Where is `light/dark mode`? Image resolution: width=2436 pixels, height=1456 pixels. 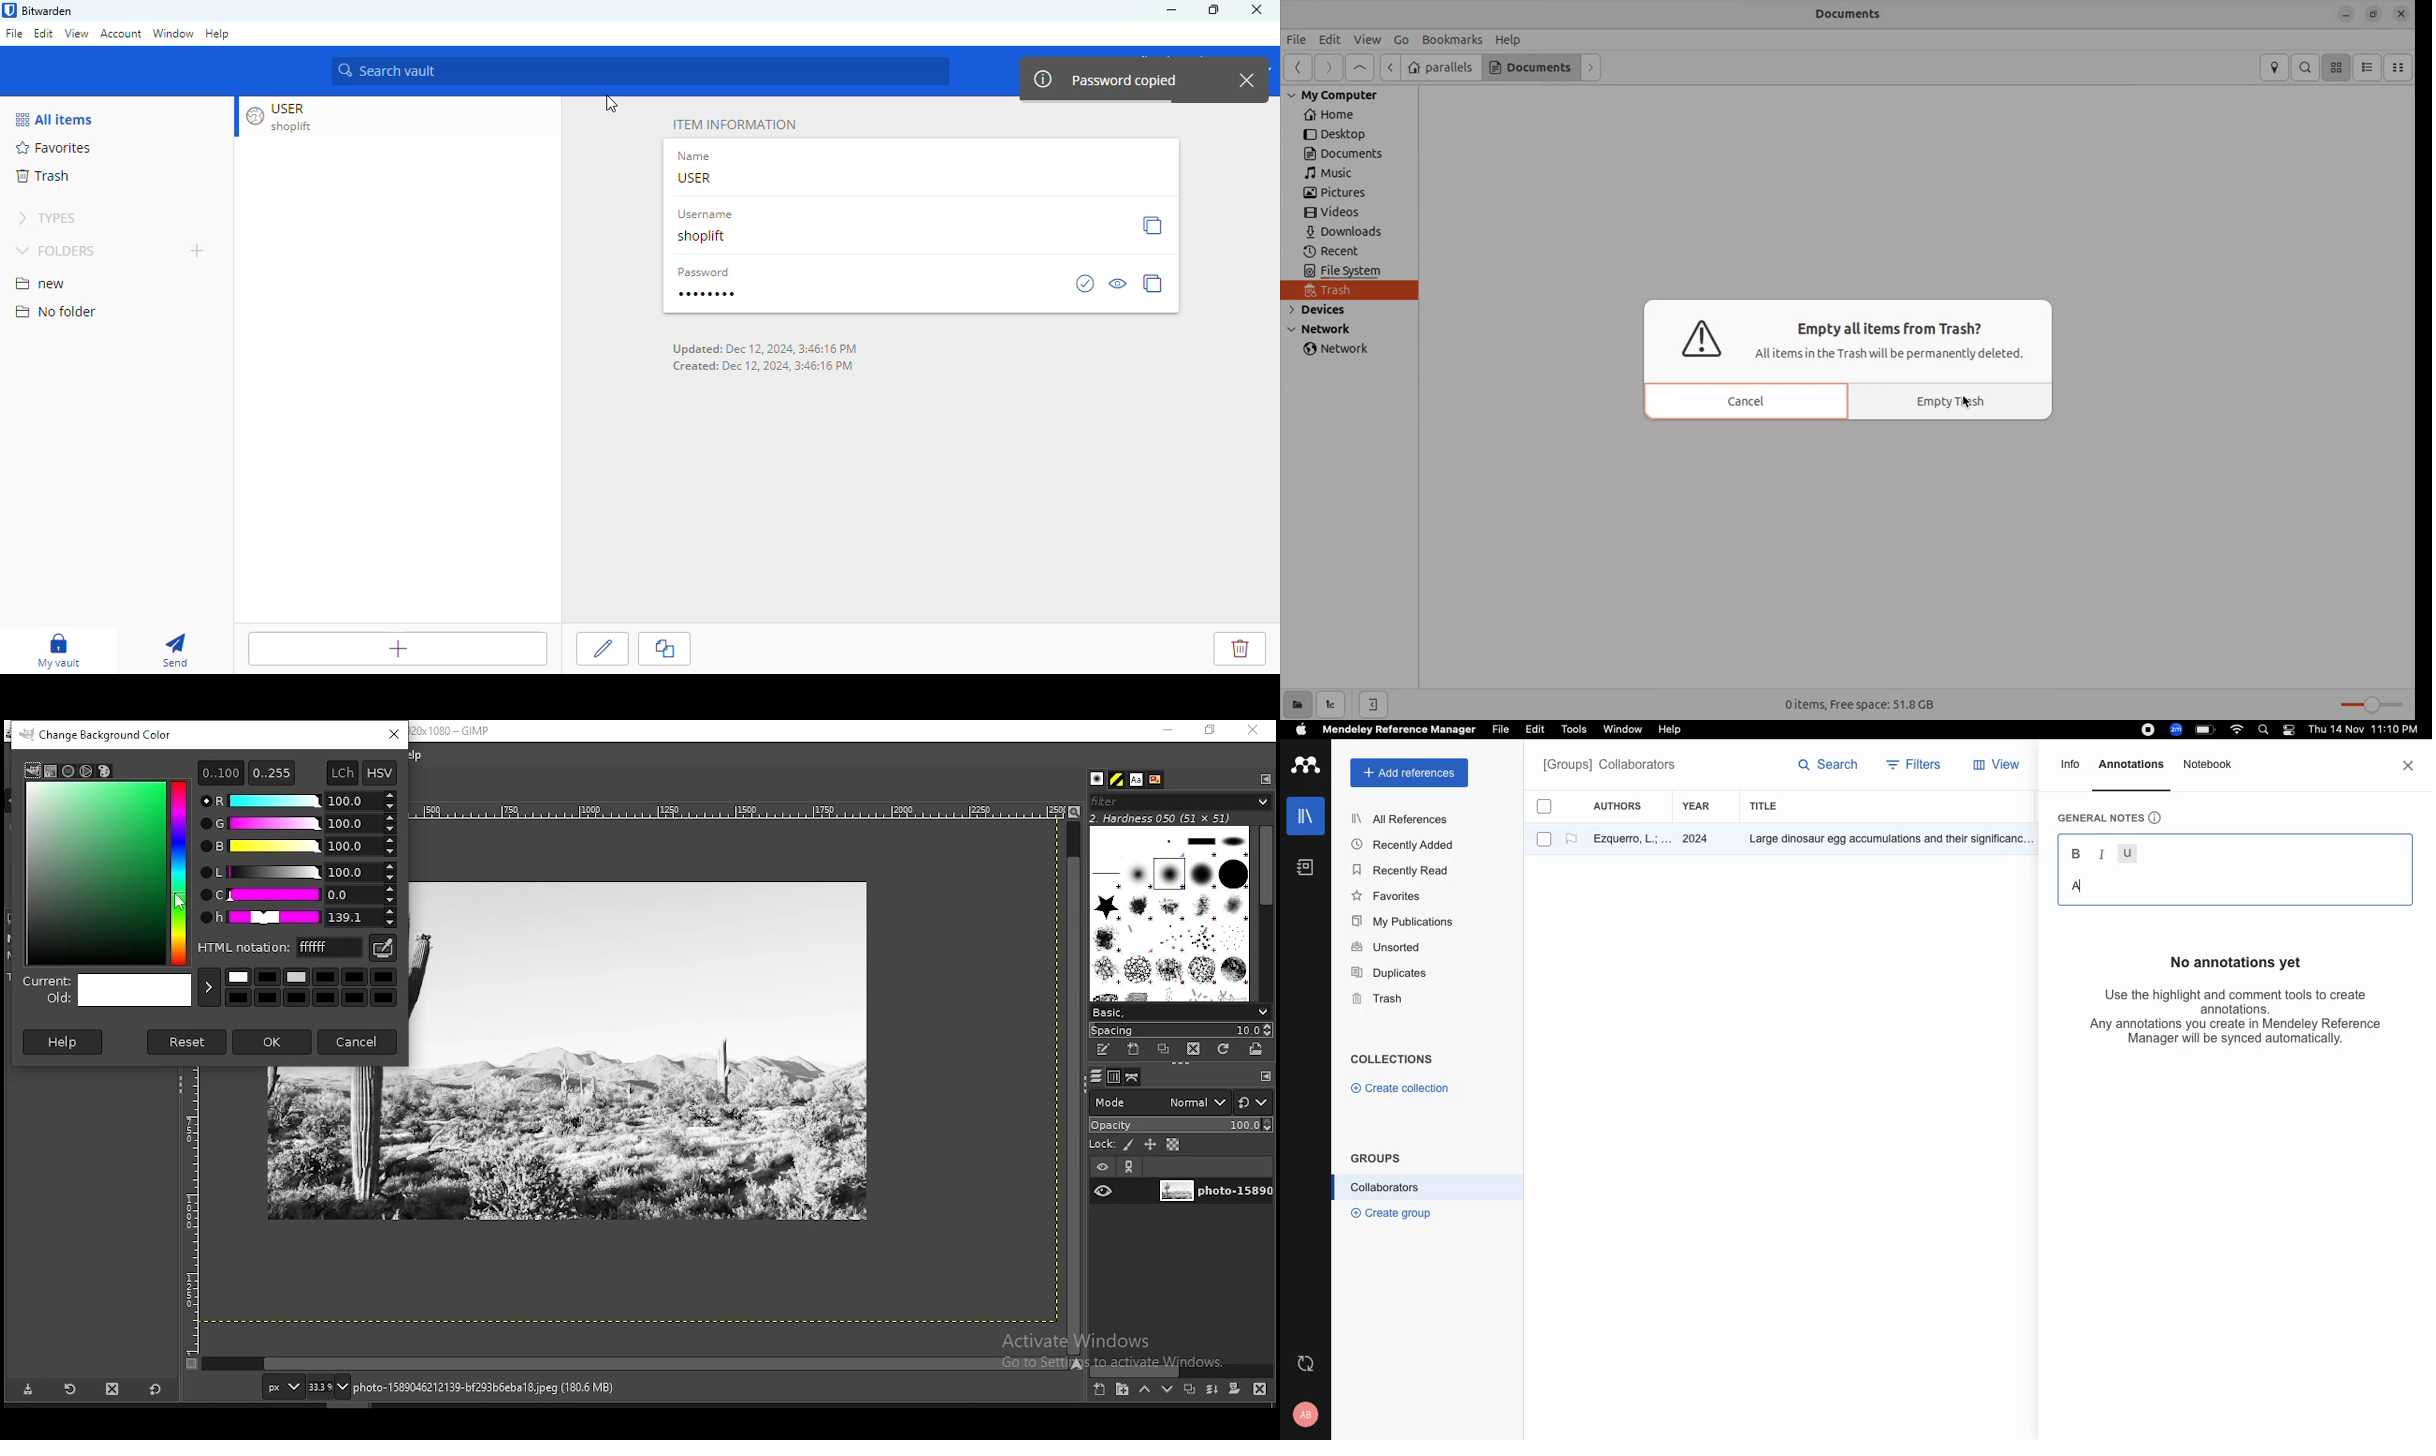 light/dark mode is located at coordinates (2288, 730).